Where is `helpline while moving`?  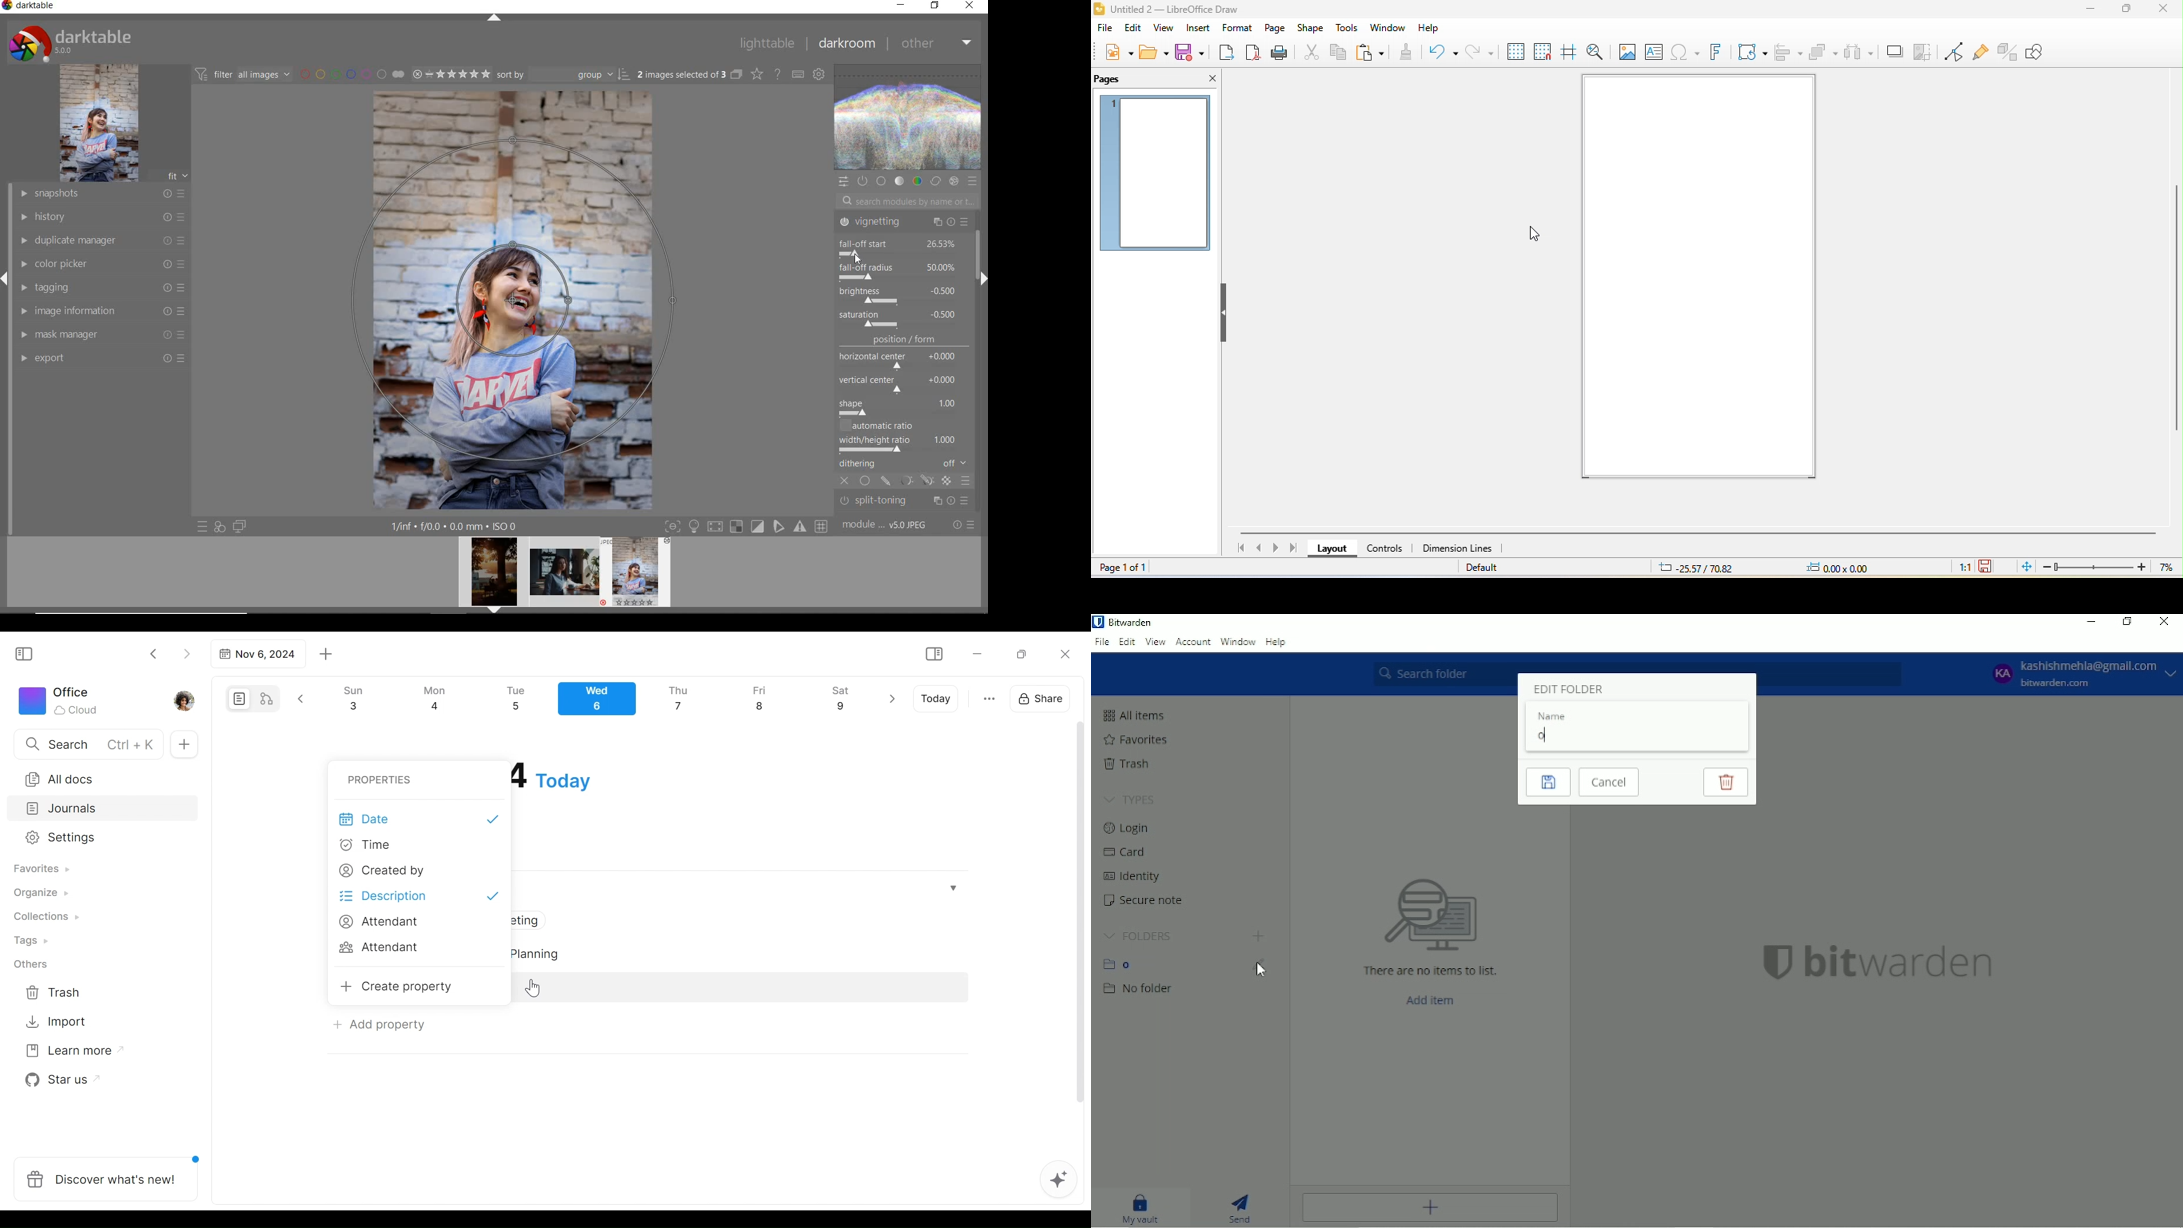
helpline while moving is located at coordinates (1567, 53).